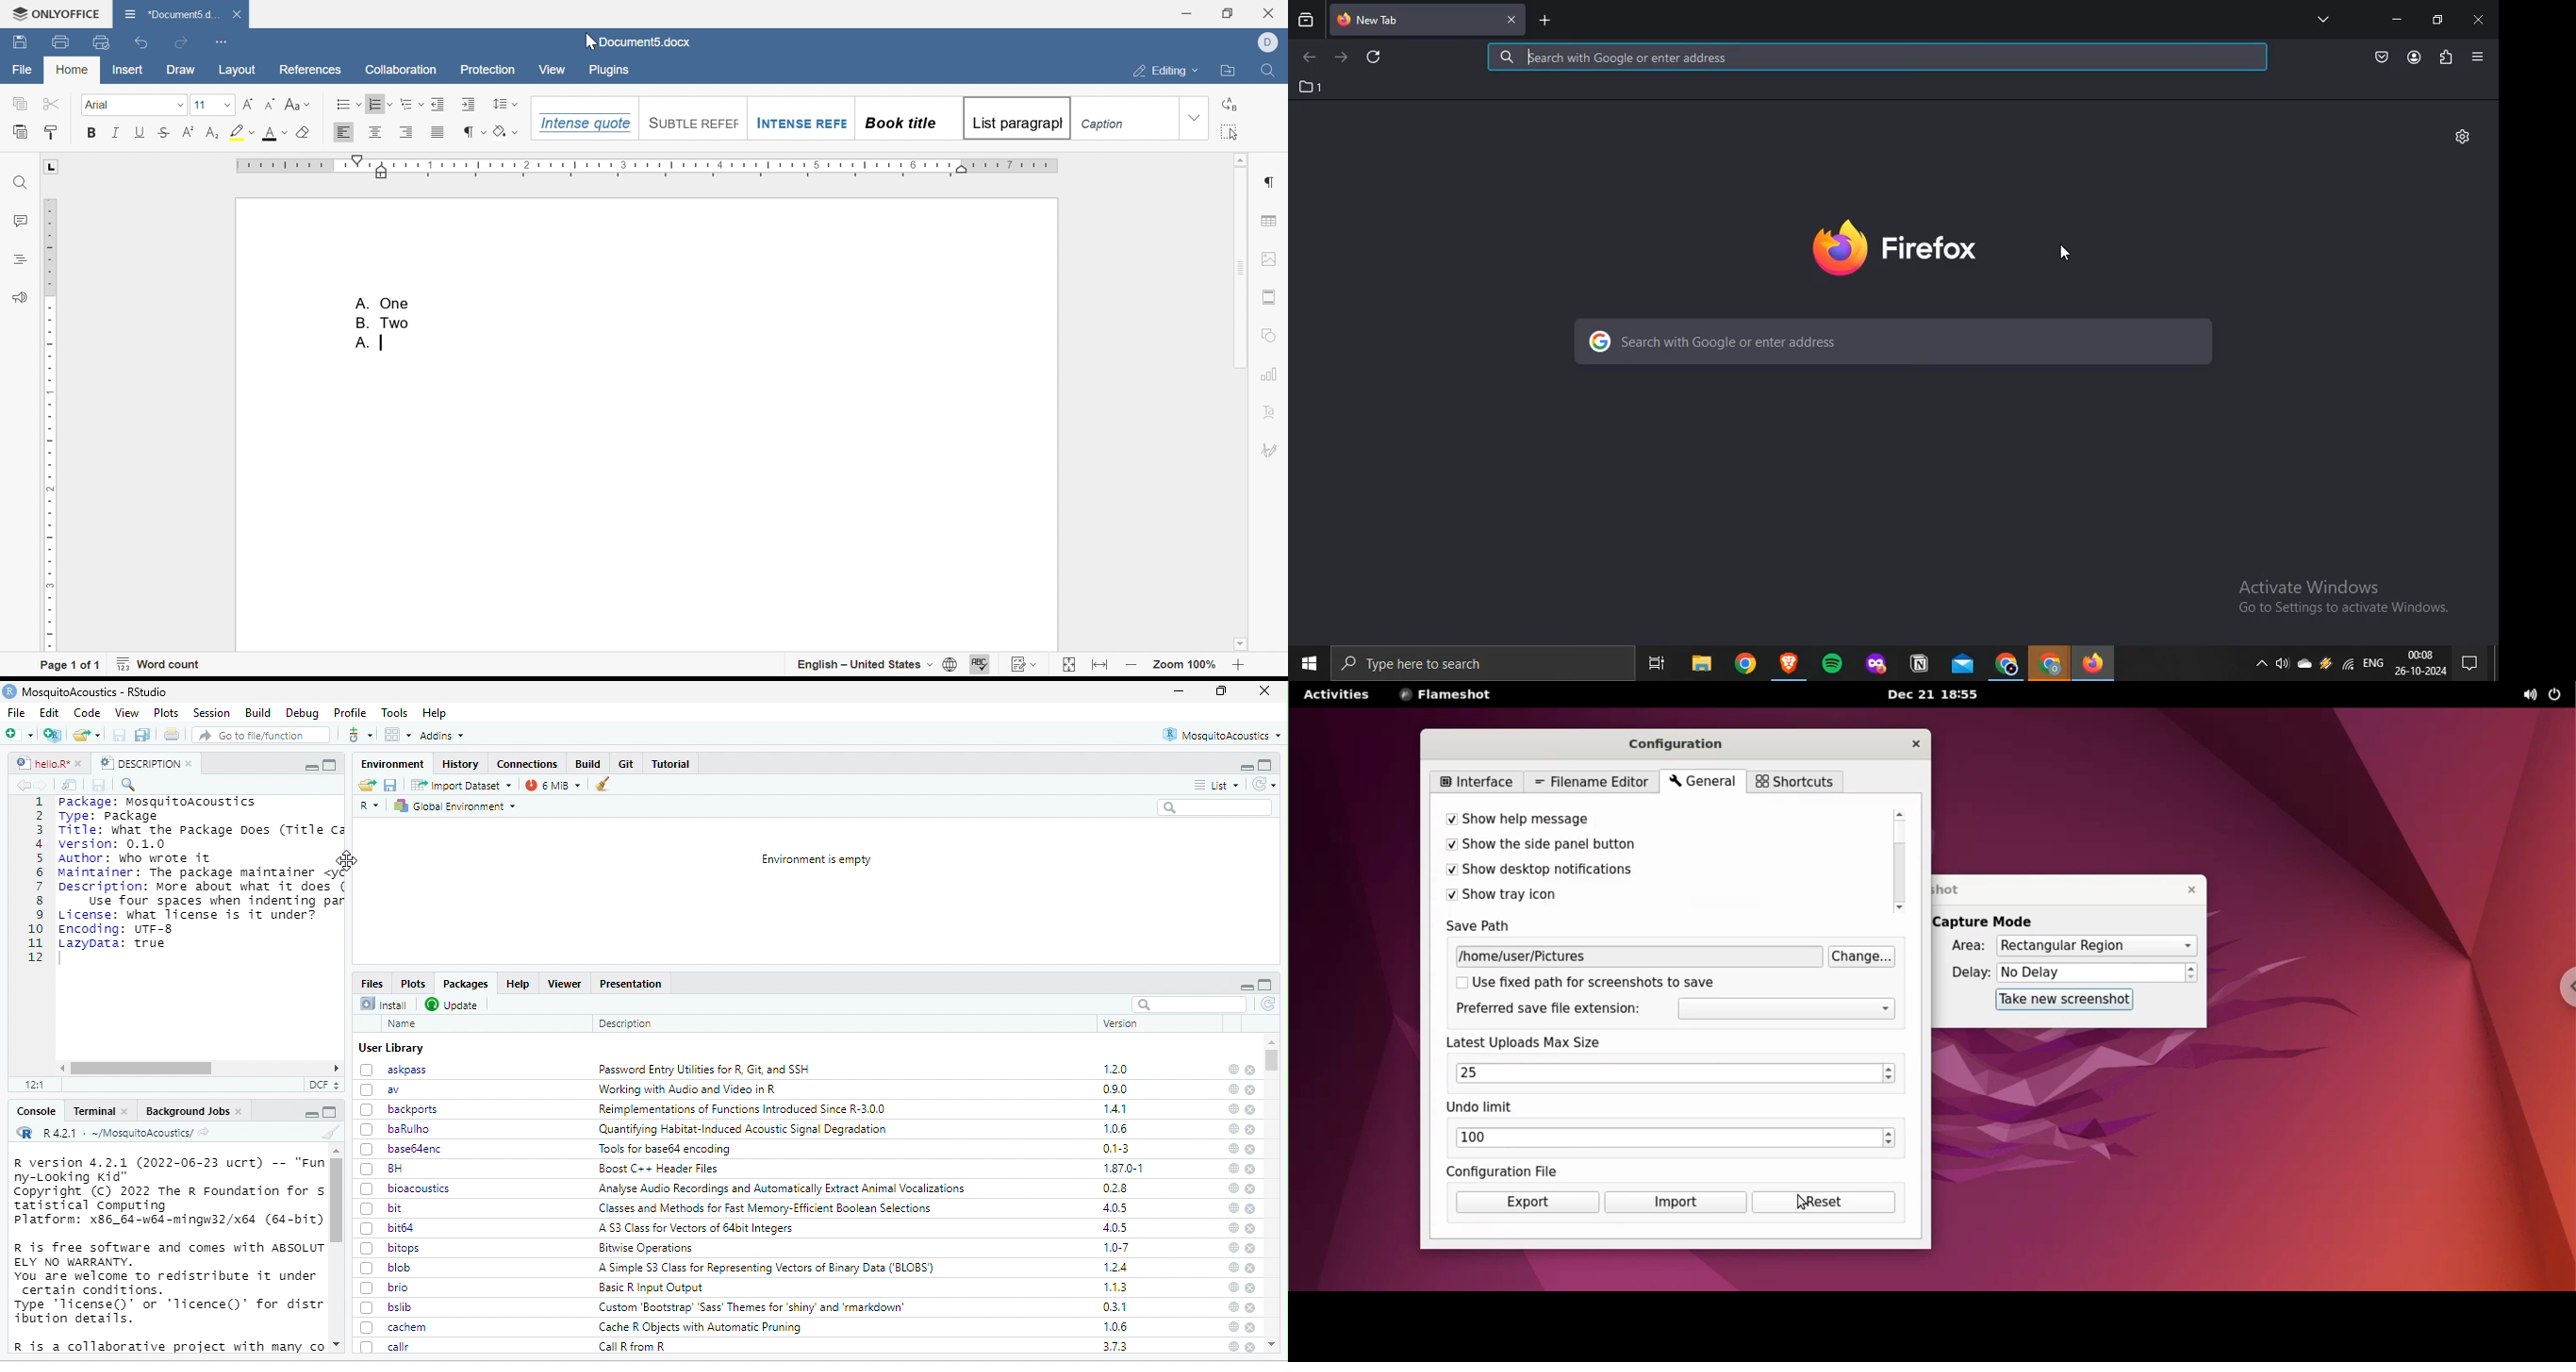 The height and width of the screenshot is (1372, 2576). What do you see at coordinates (1134, 667) in the screenshot?
I see `zoom out` at bounding box center [1134, 667].